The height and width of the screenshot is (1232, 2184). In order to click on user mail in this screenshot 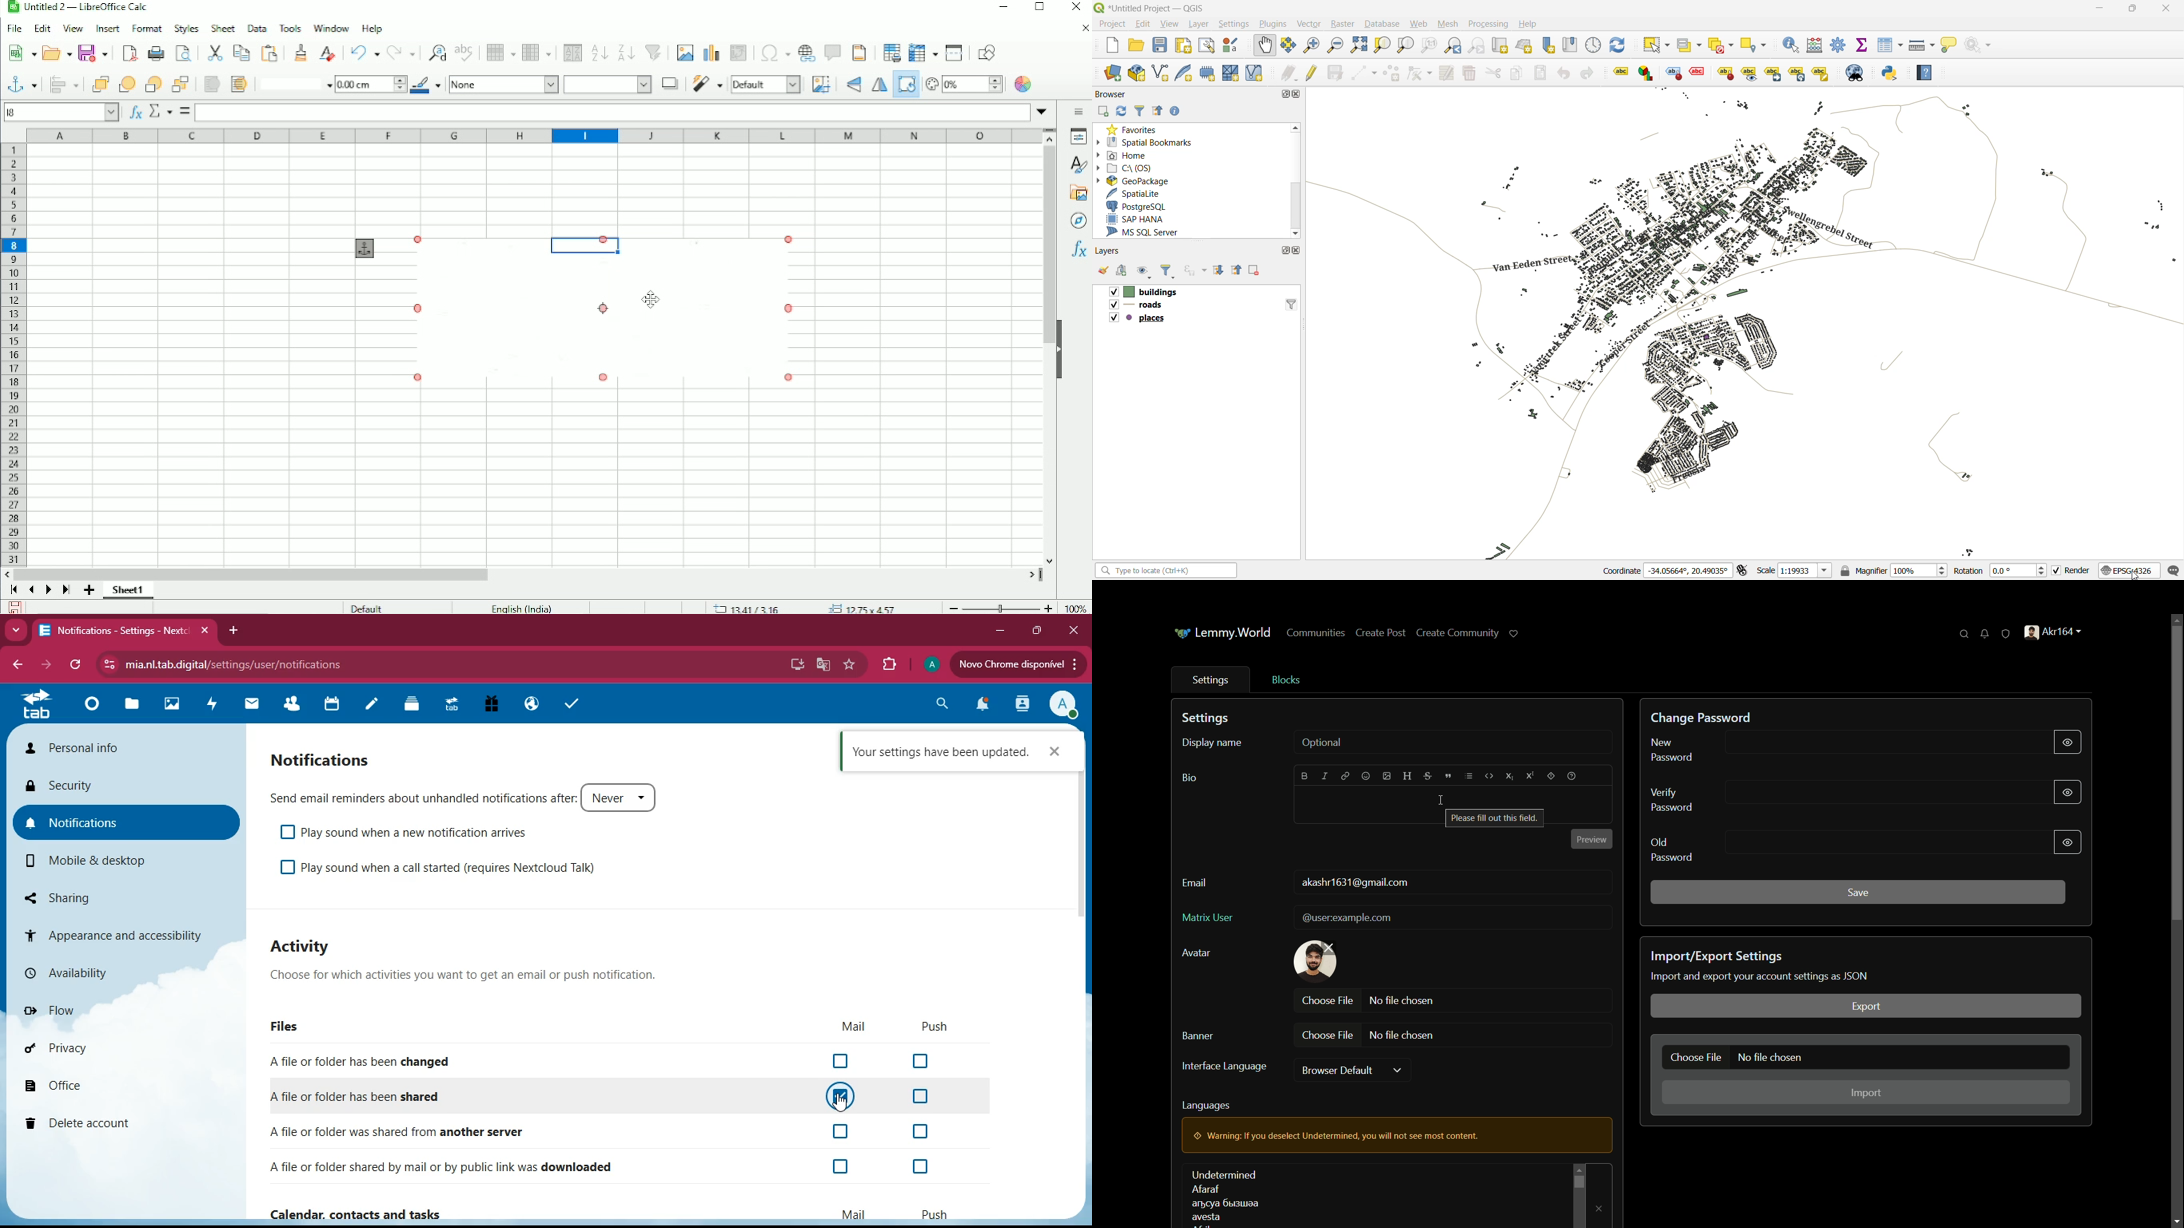, I will do `click(1355, 883)`.